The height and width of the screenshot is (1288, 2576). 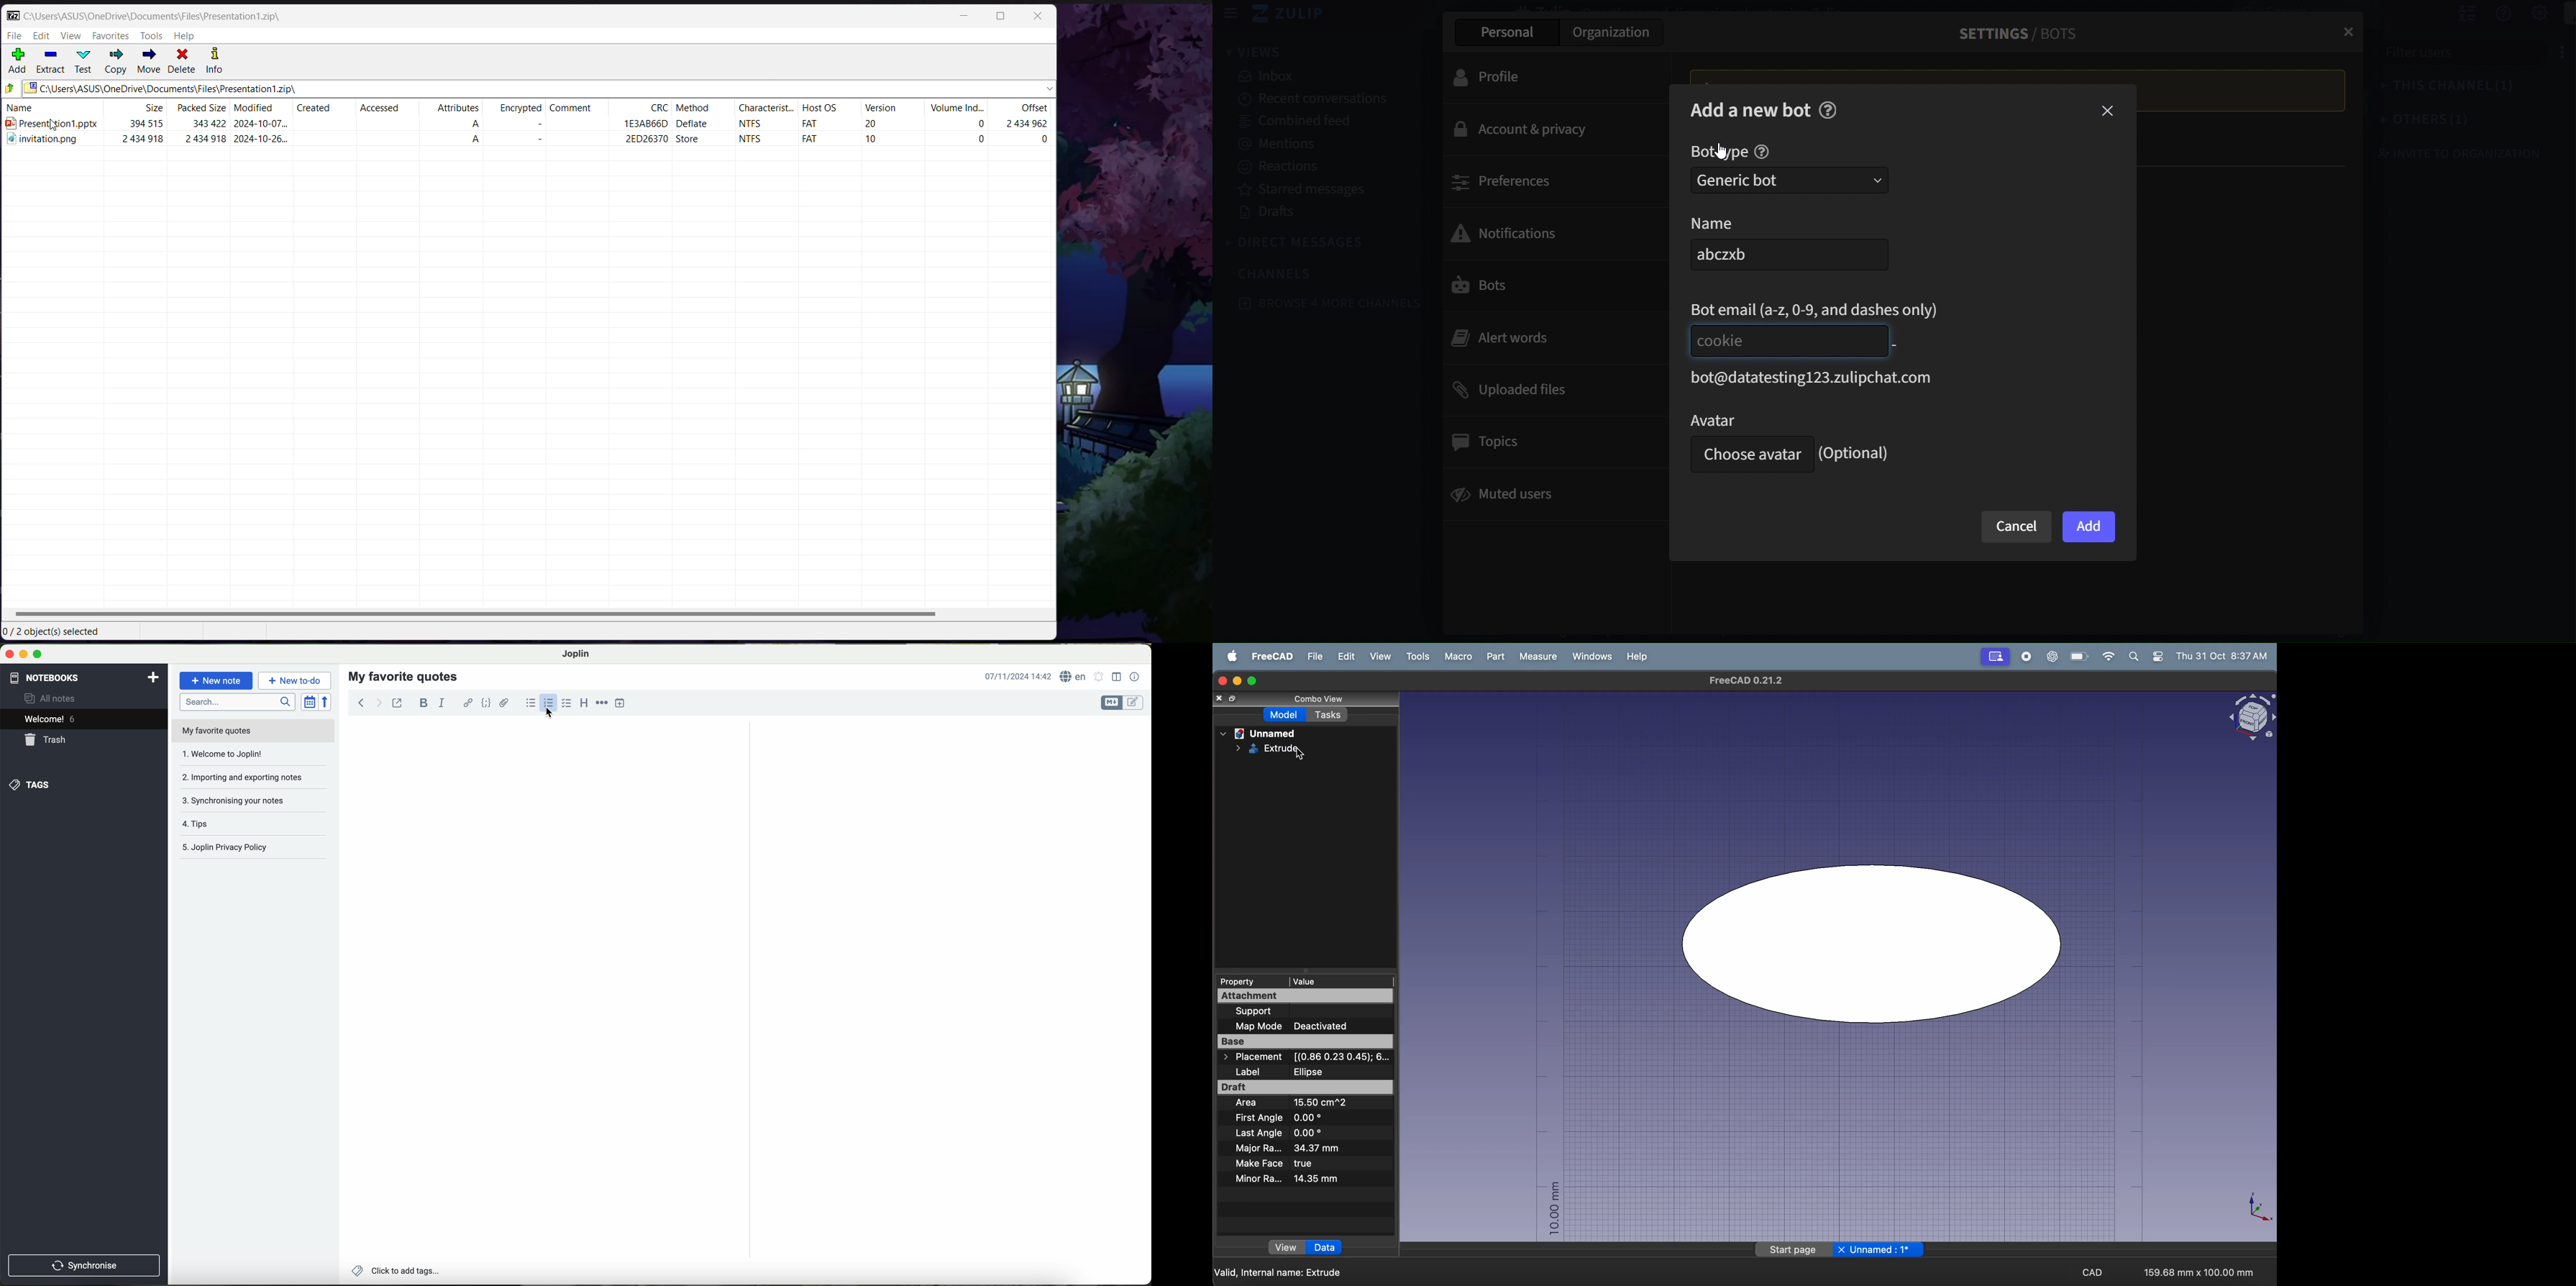 What do you see at coordinates (52, 633) in the screenshot?
I see `` at bounding box center [52, 633].